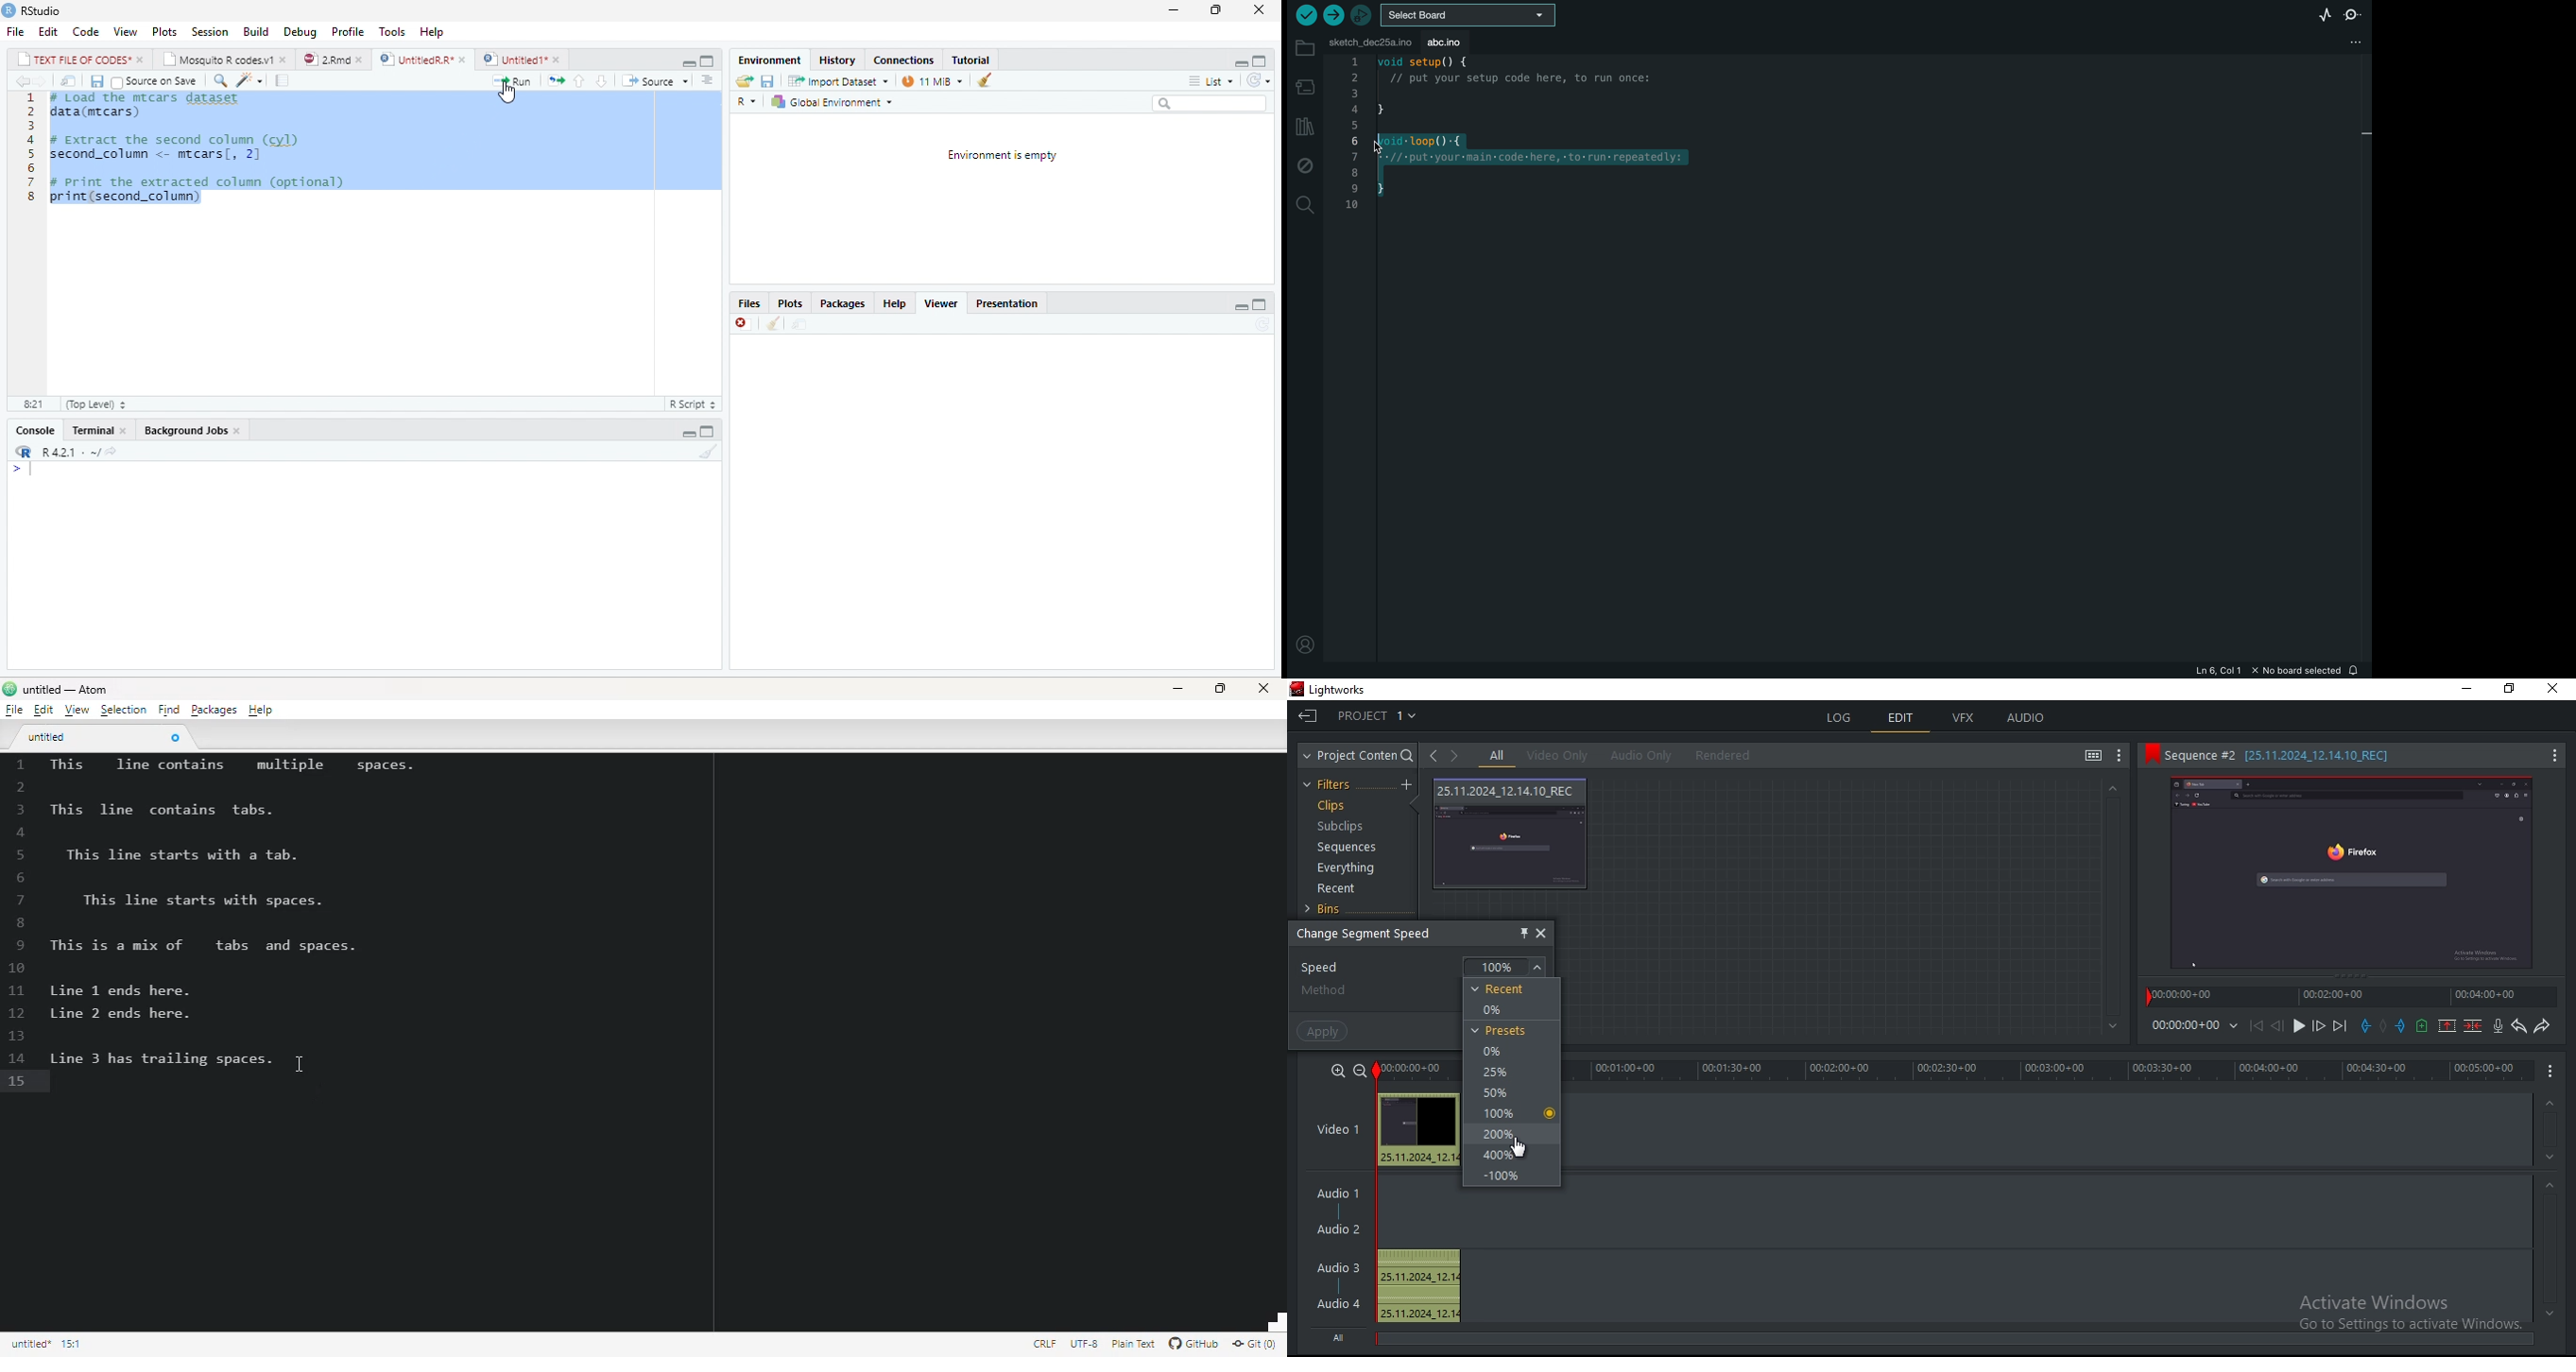 The width and height of the screenshot is (2576, 1372). What do you see at coordinates (69, 81) in the screenshot?
I see `move` at bounding box center [69, 81].